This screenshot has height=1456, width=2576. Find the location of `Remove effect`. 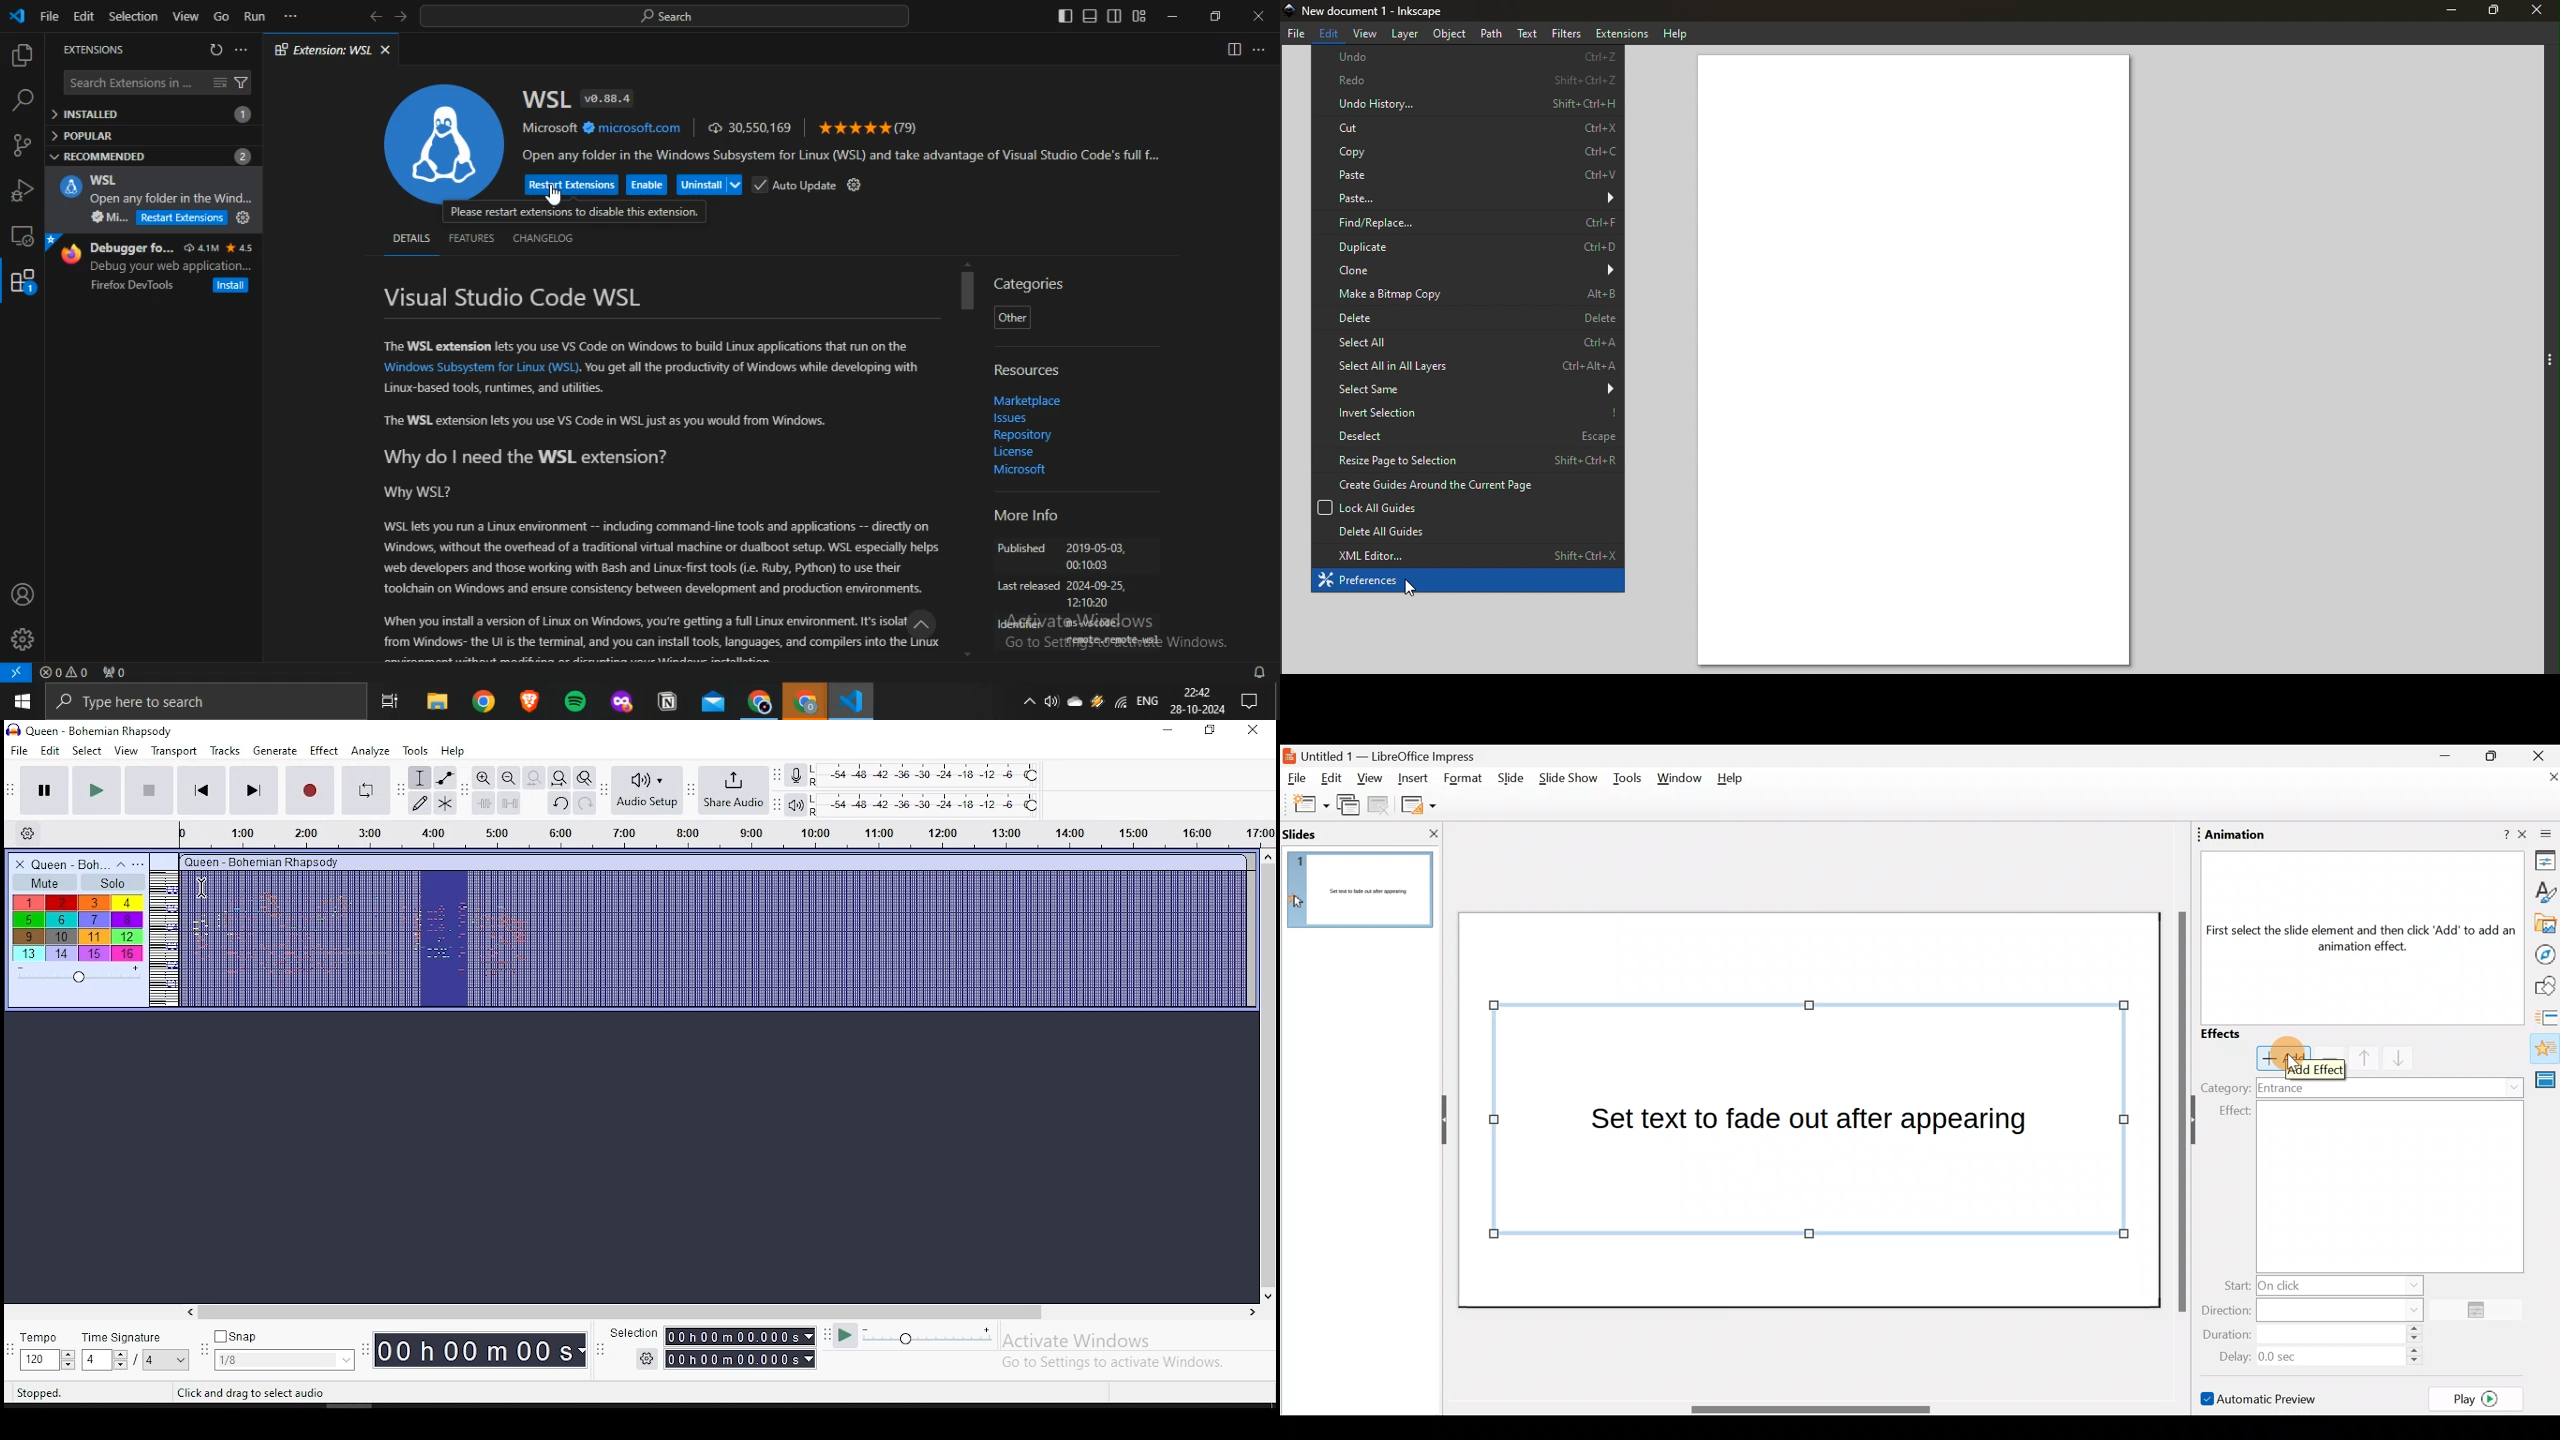

Remove effect is located at coordinates (2327, 1057).